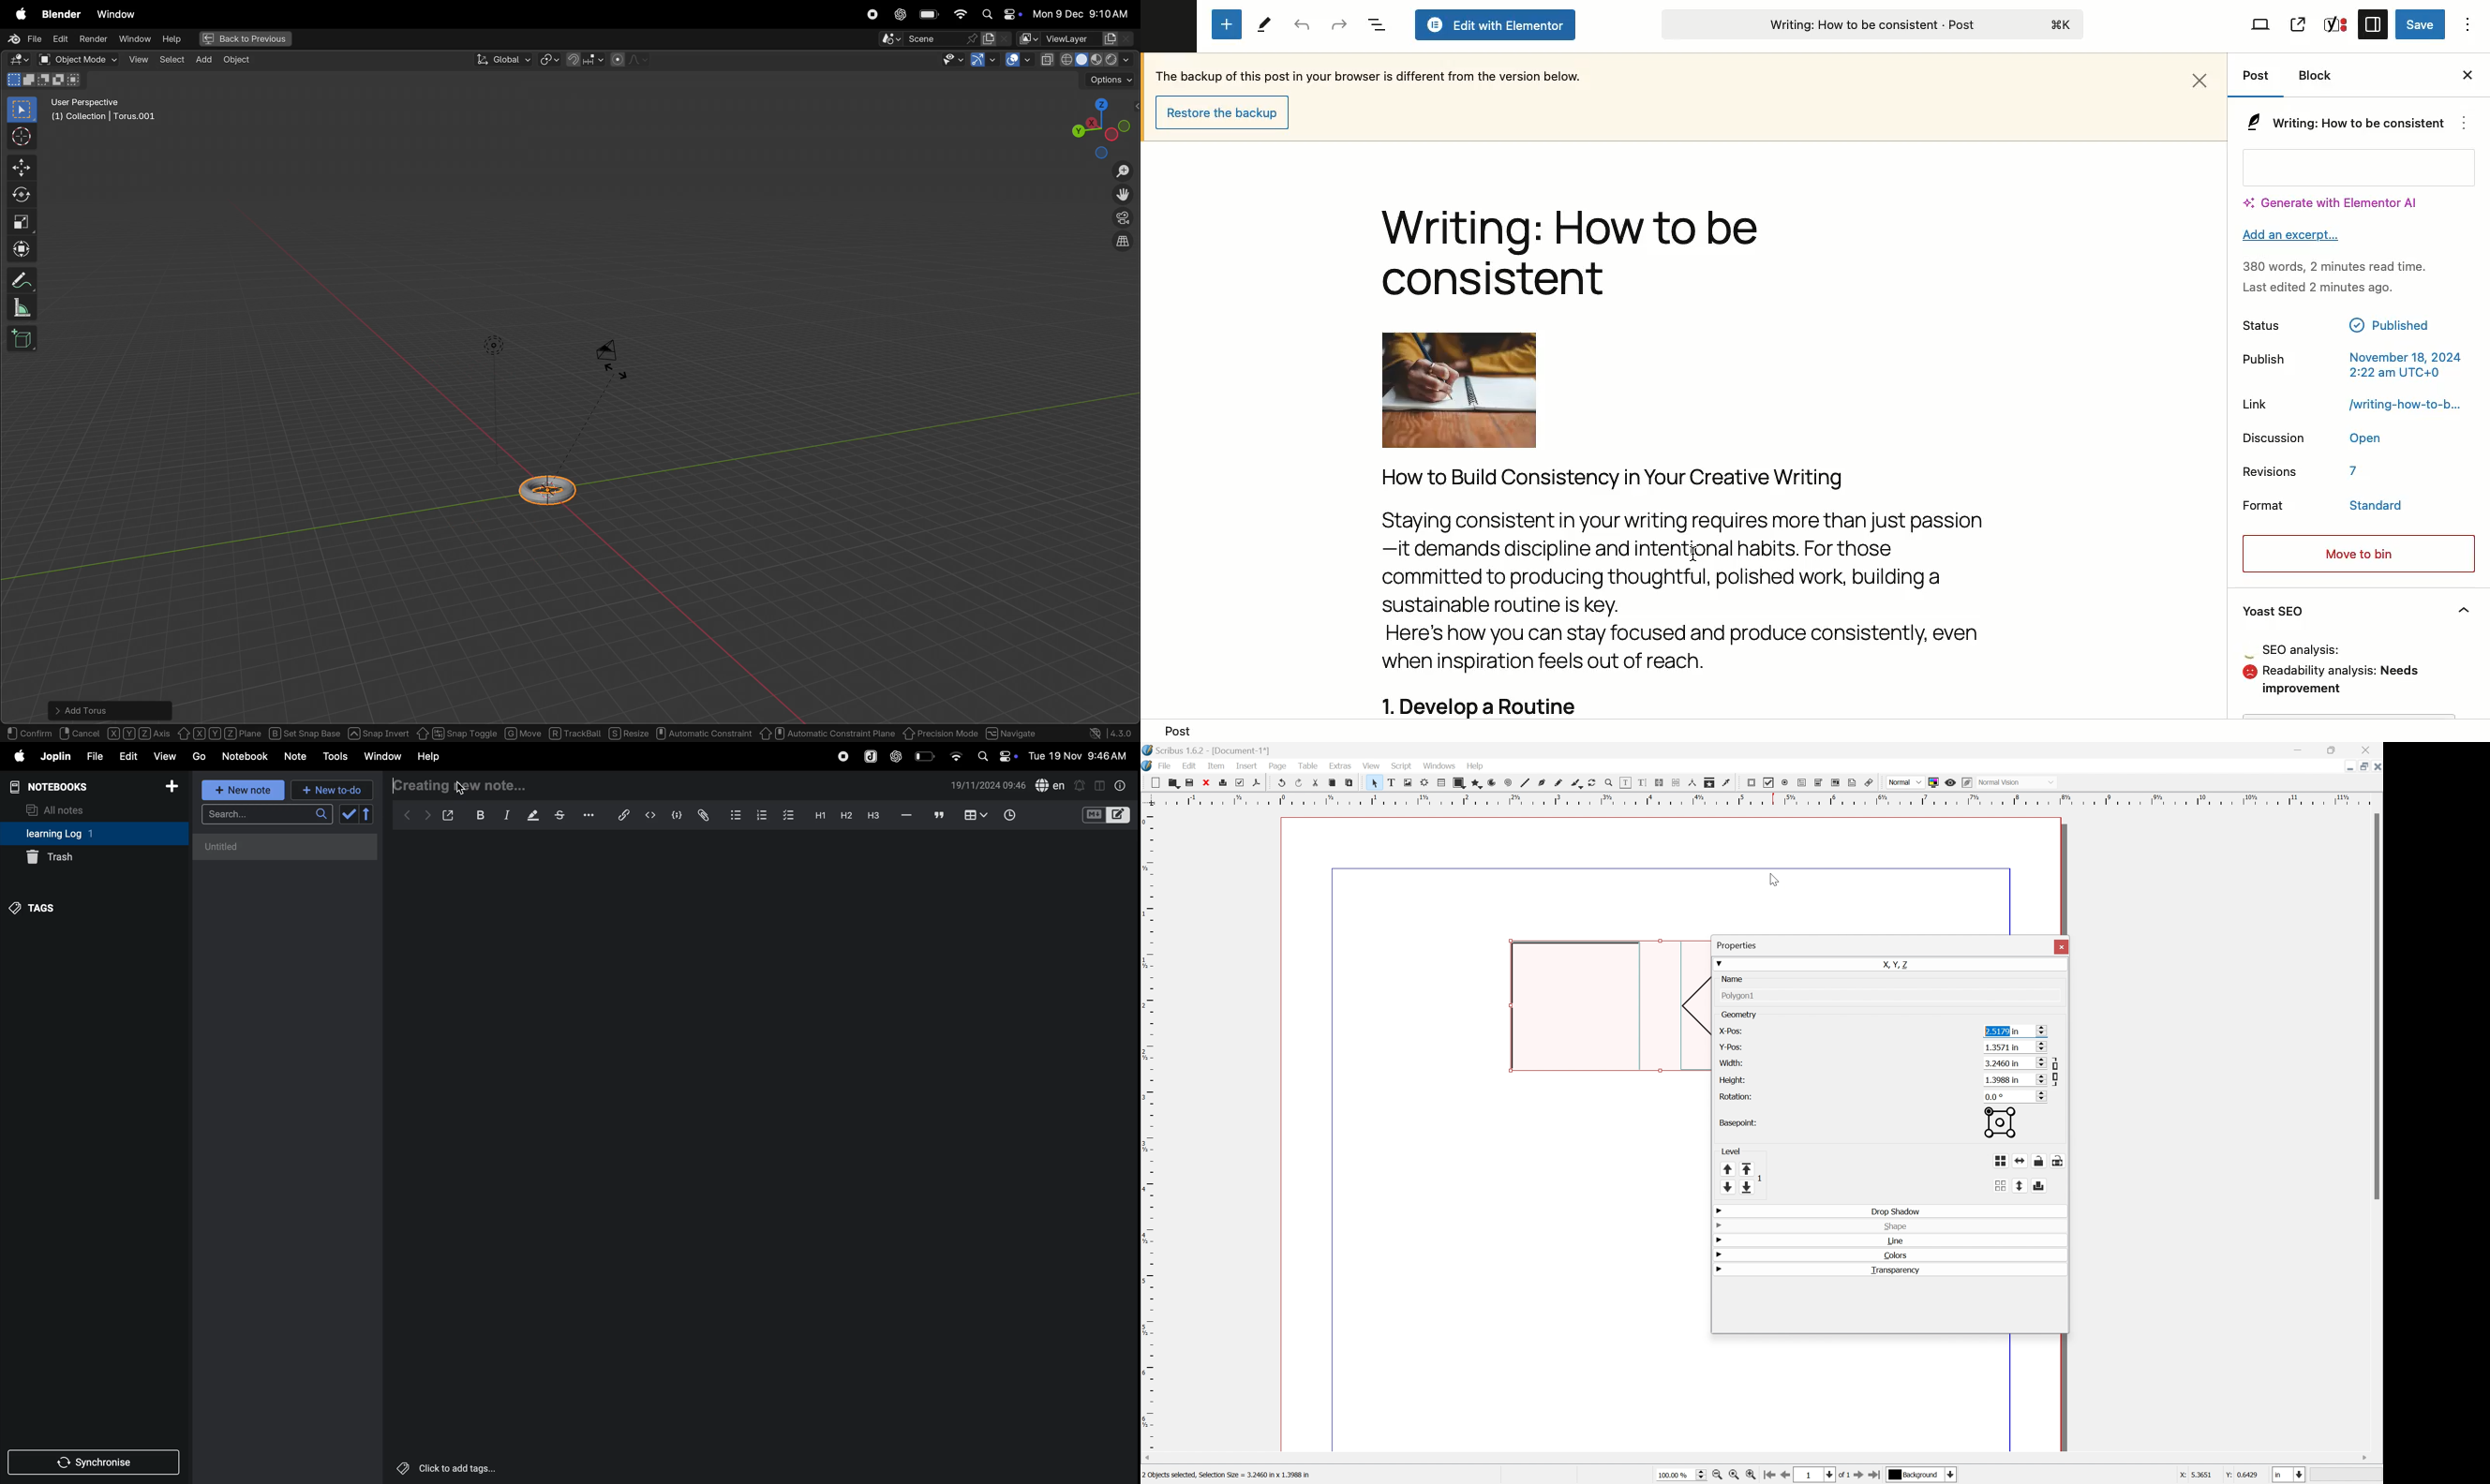  What do you see at coordinates (93, 757) in the screenshot?
I see `file` at bounding box center [93, 757].